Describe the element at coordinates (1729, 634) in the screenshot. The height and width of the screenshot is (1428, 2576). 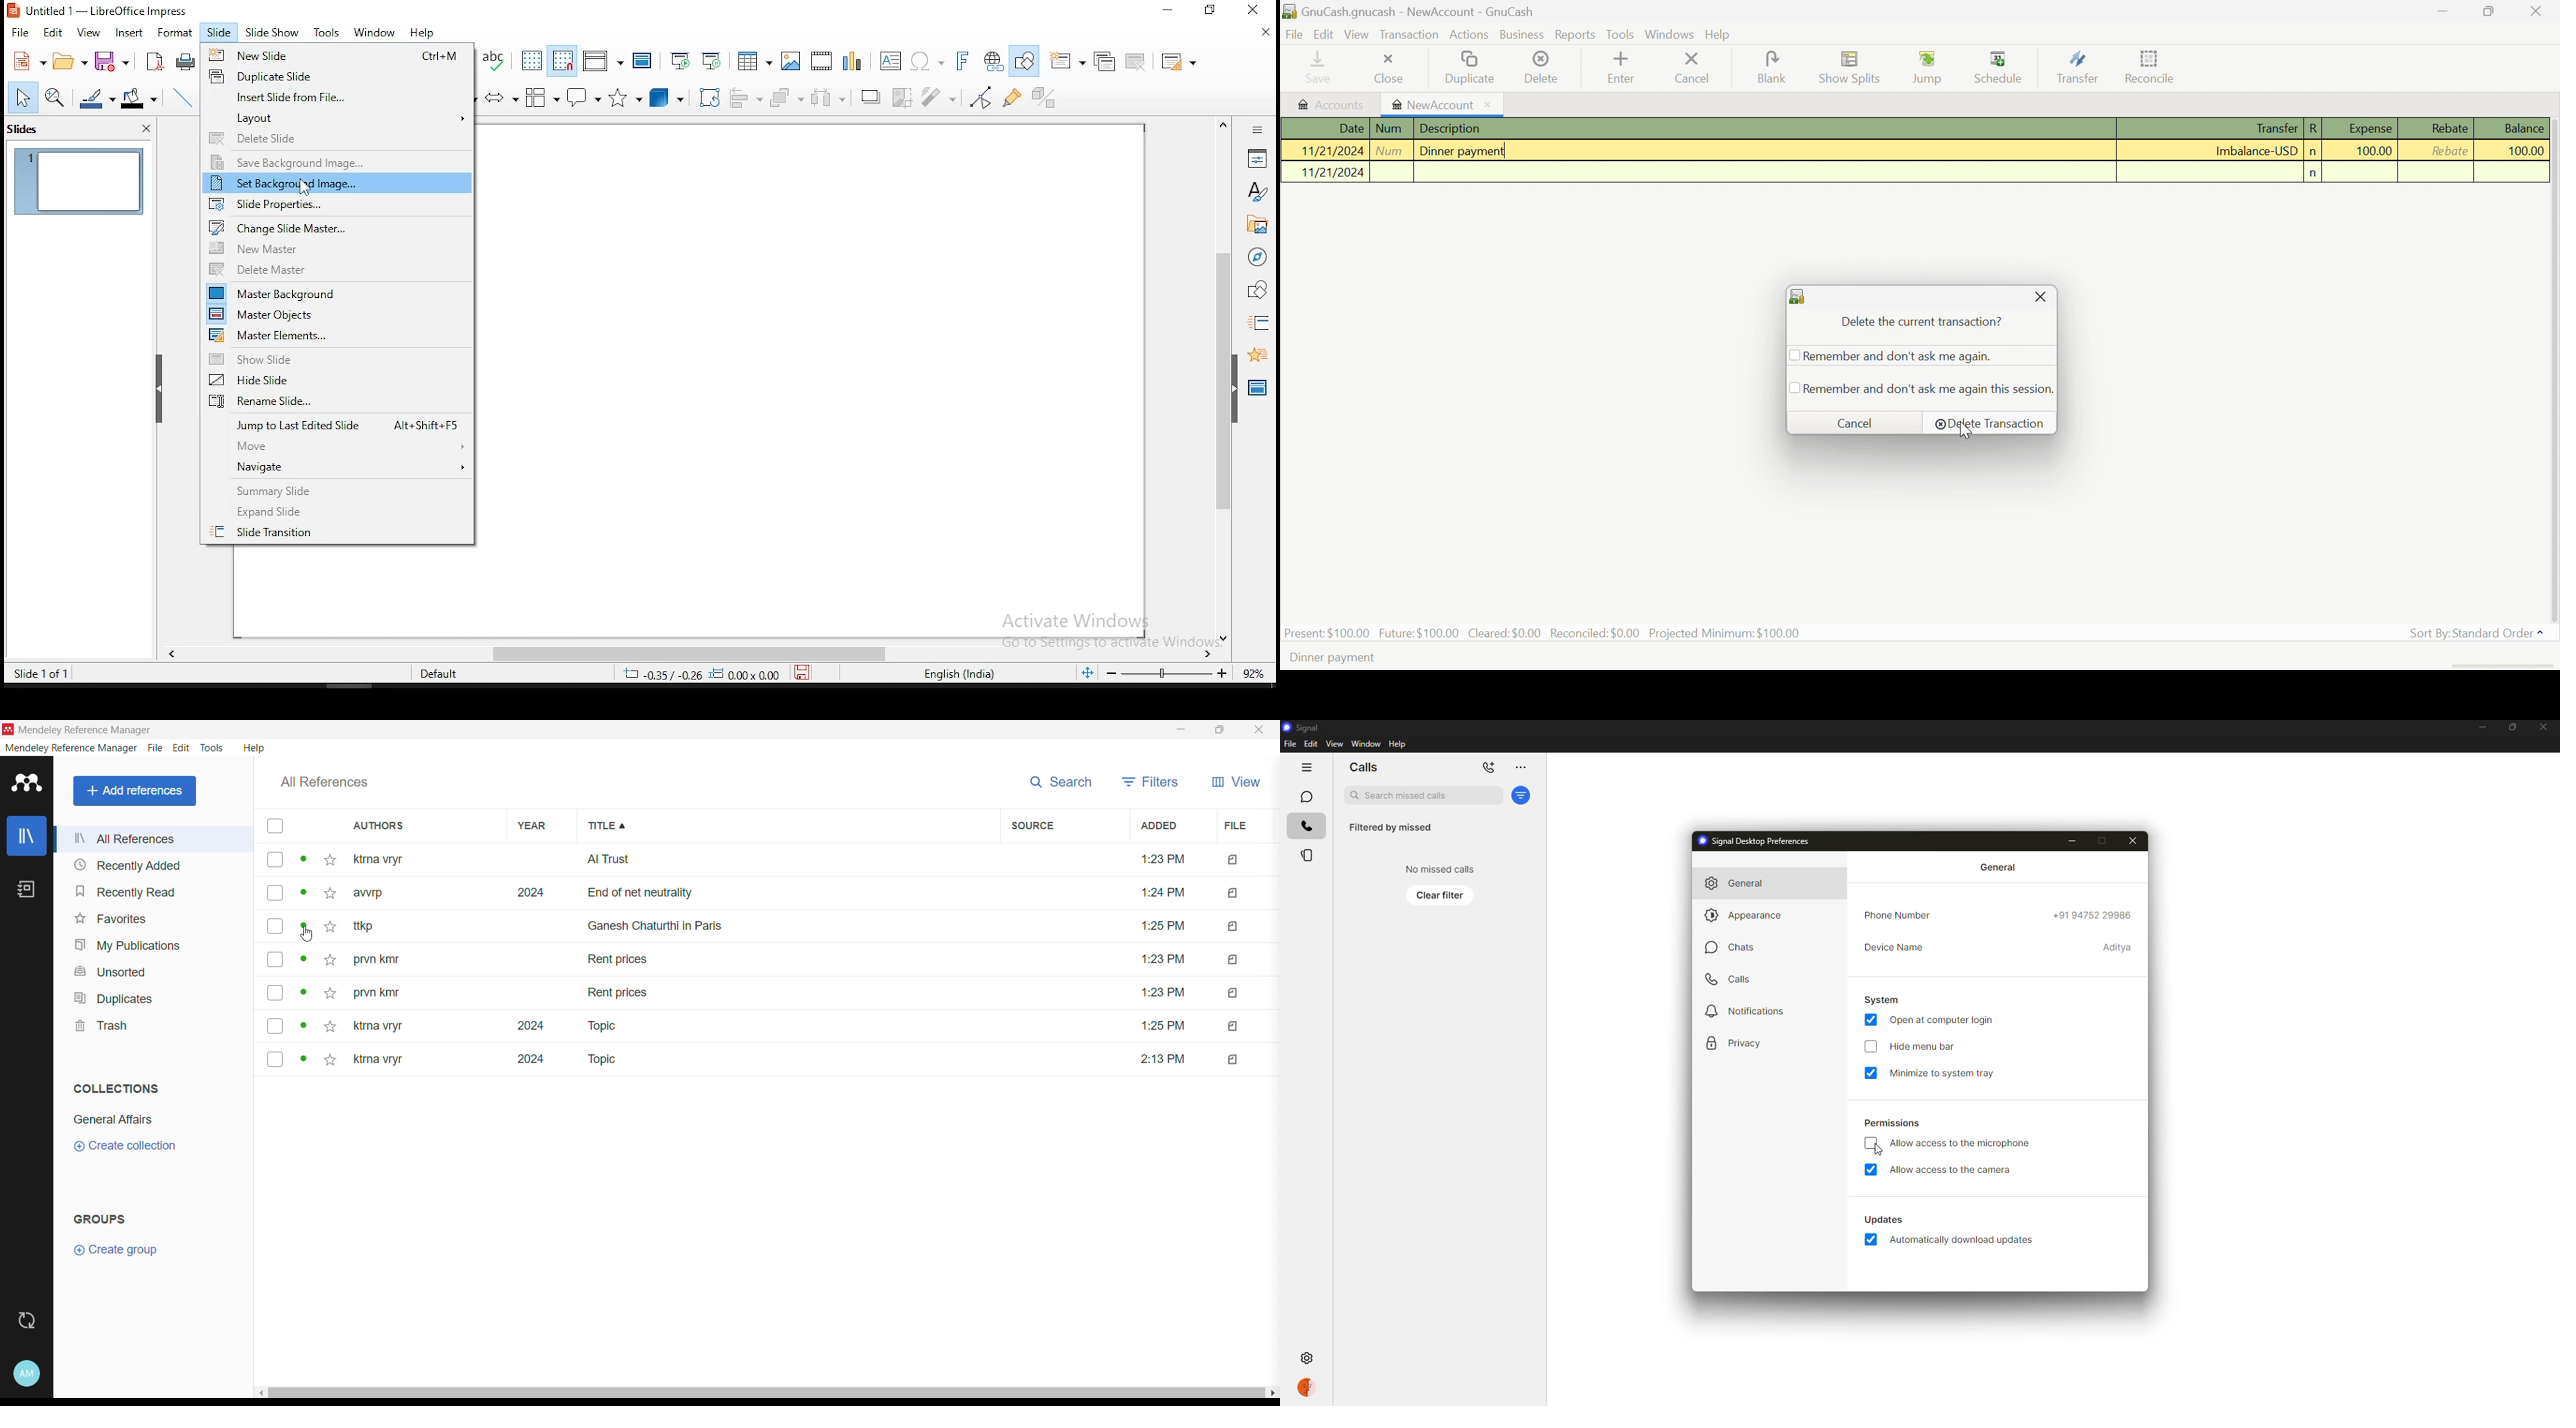
I see `Projected Minimum: $100.00` at that location.